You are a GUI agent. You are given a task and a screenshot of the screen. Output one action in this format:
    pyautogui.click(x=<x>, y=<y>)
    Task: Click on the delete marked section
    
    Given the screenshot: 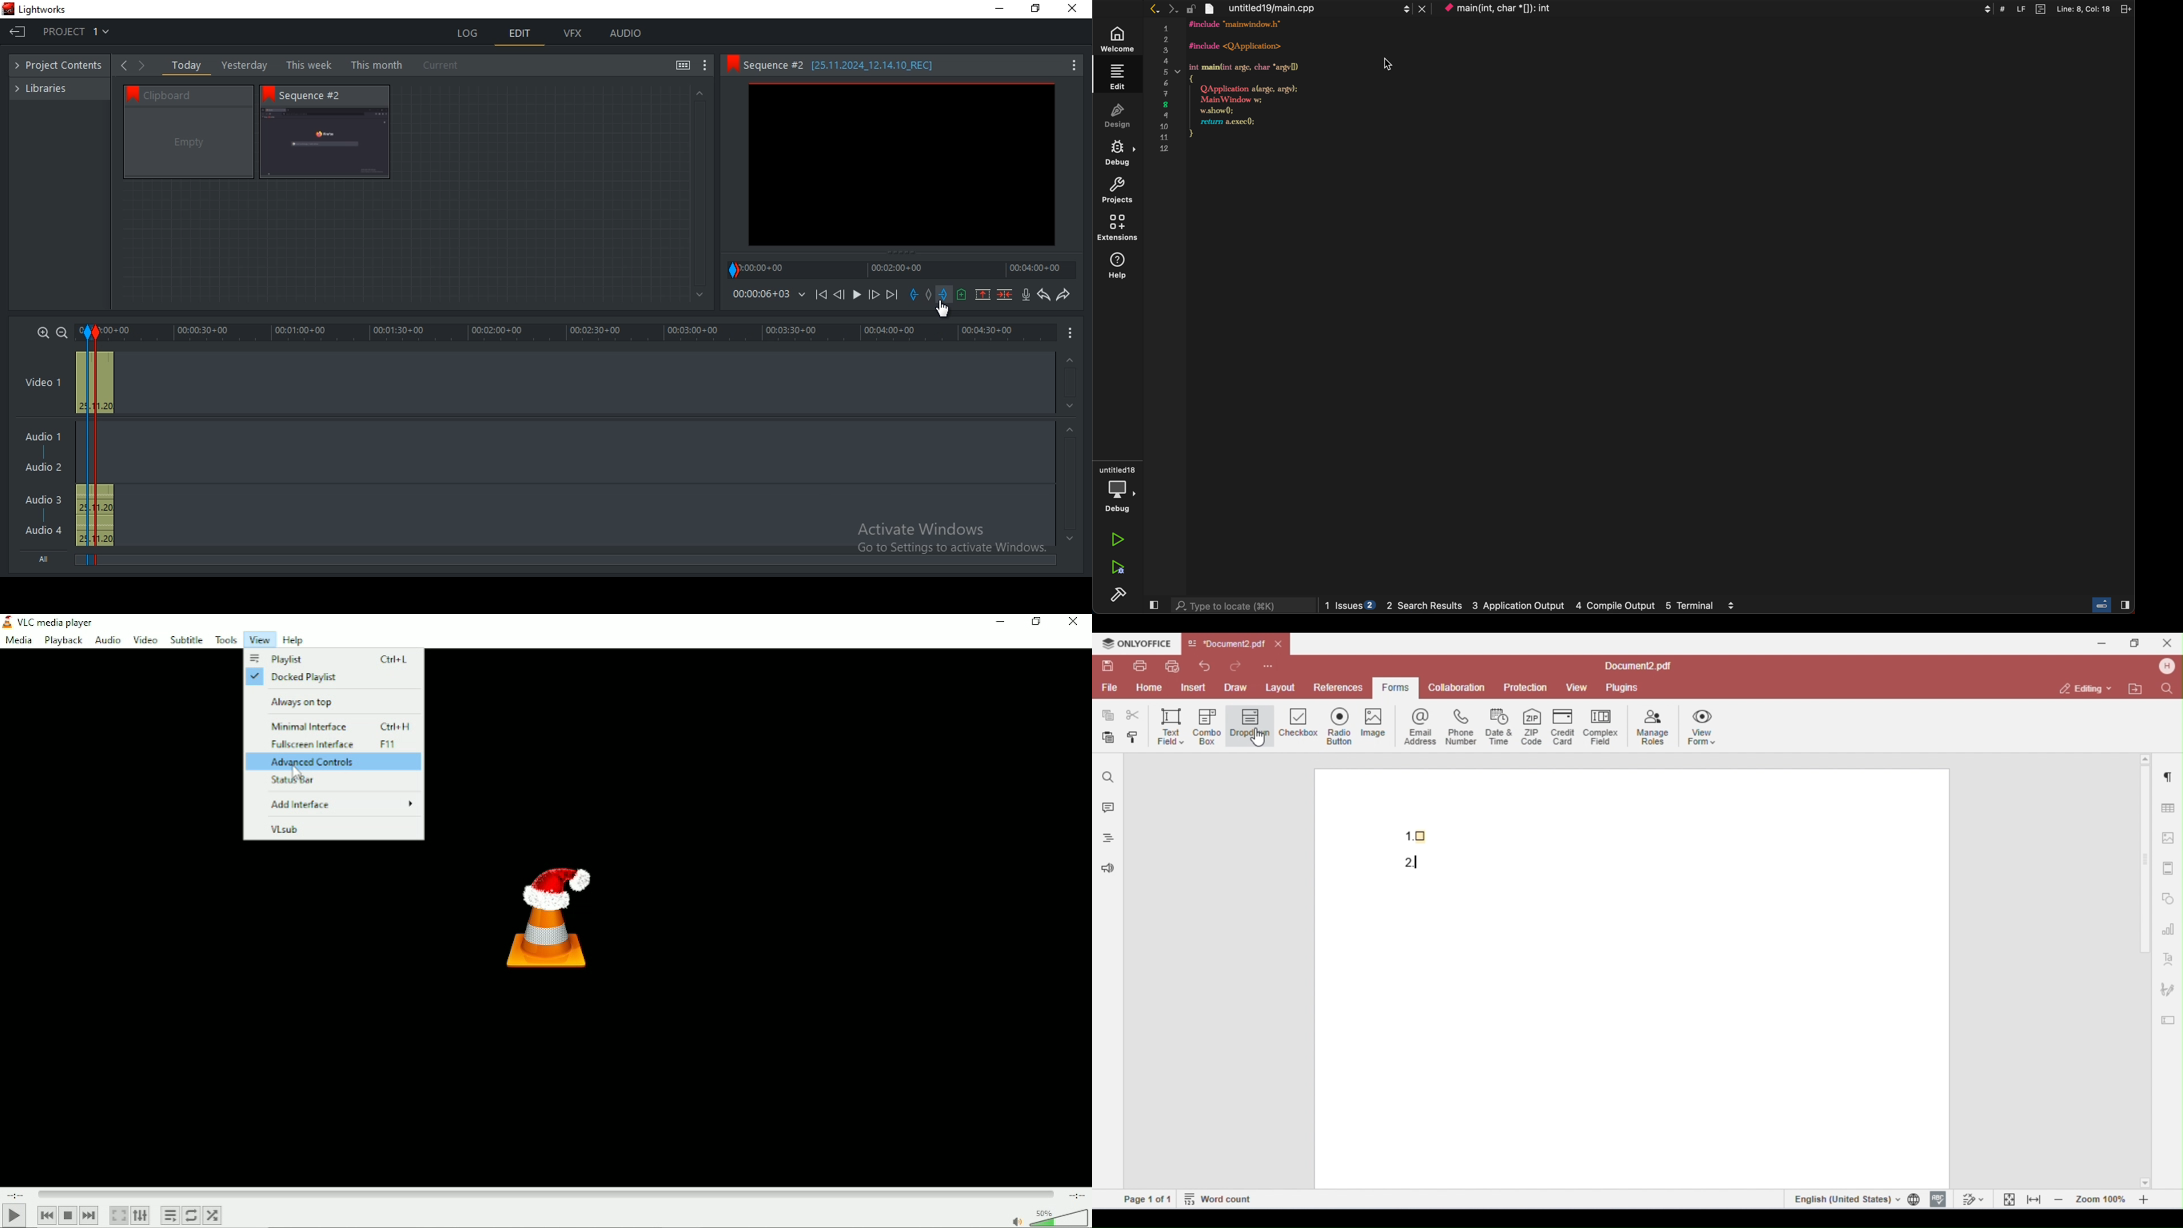 What is the action you would take?
    pyautogui.click(x=1006, y=294)
    